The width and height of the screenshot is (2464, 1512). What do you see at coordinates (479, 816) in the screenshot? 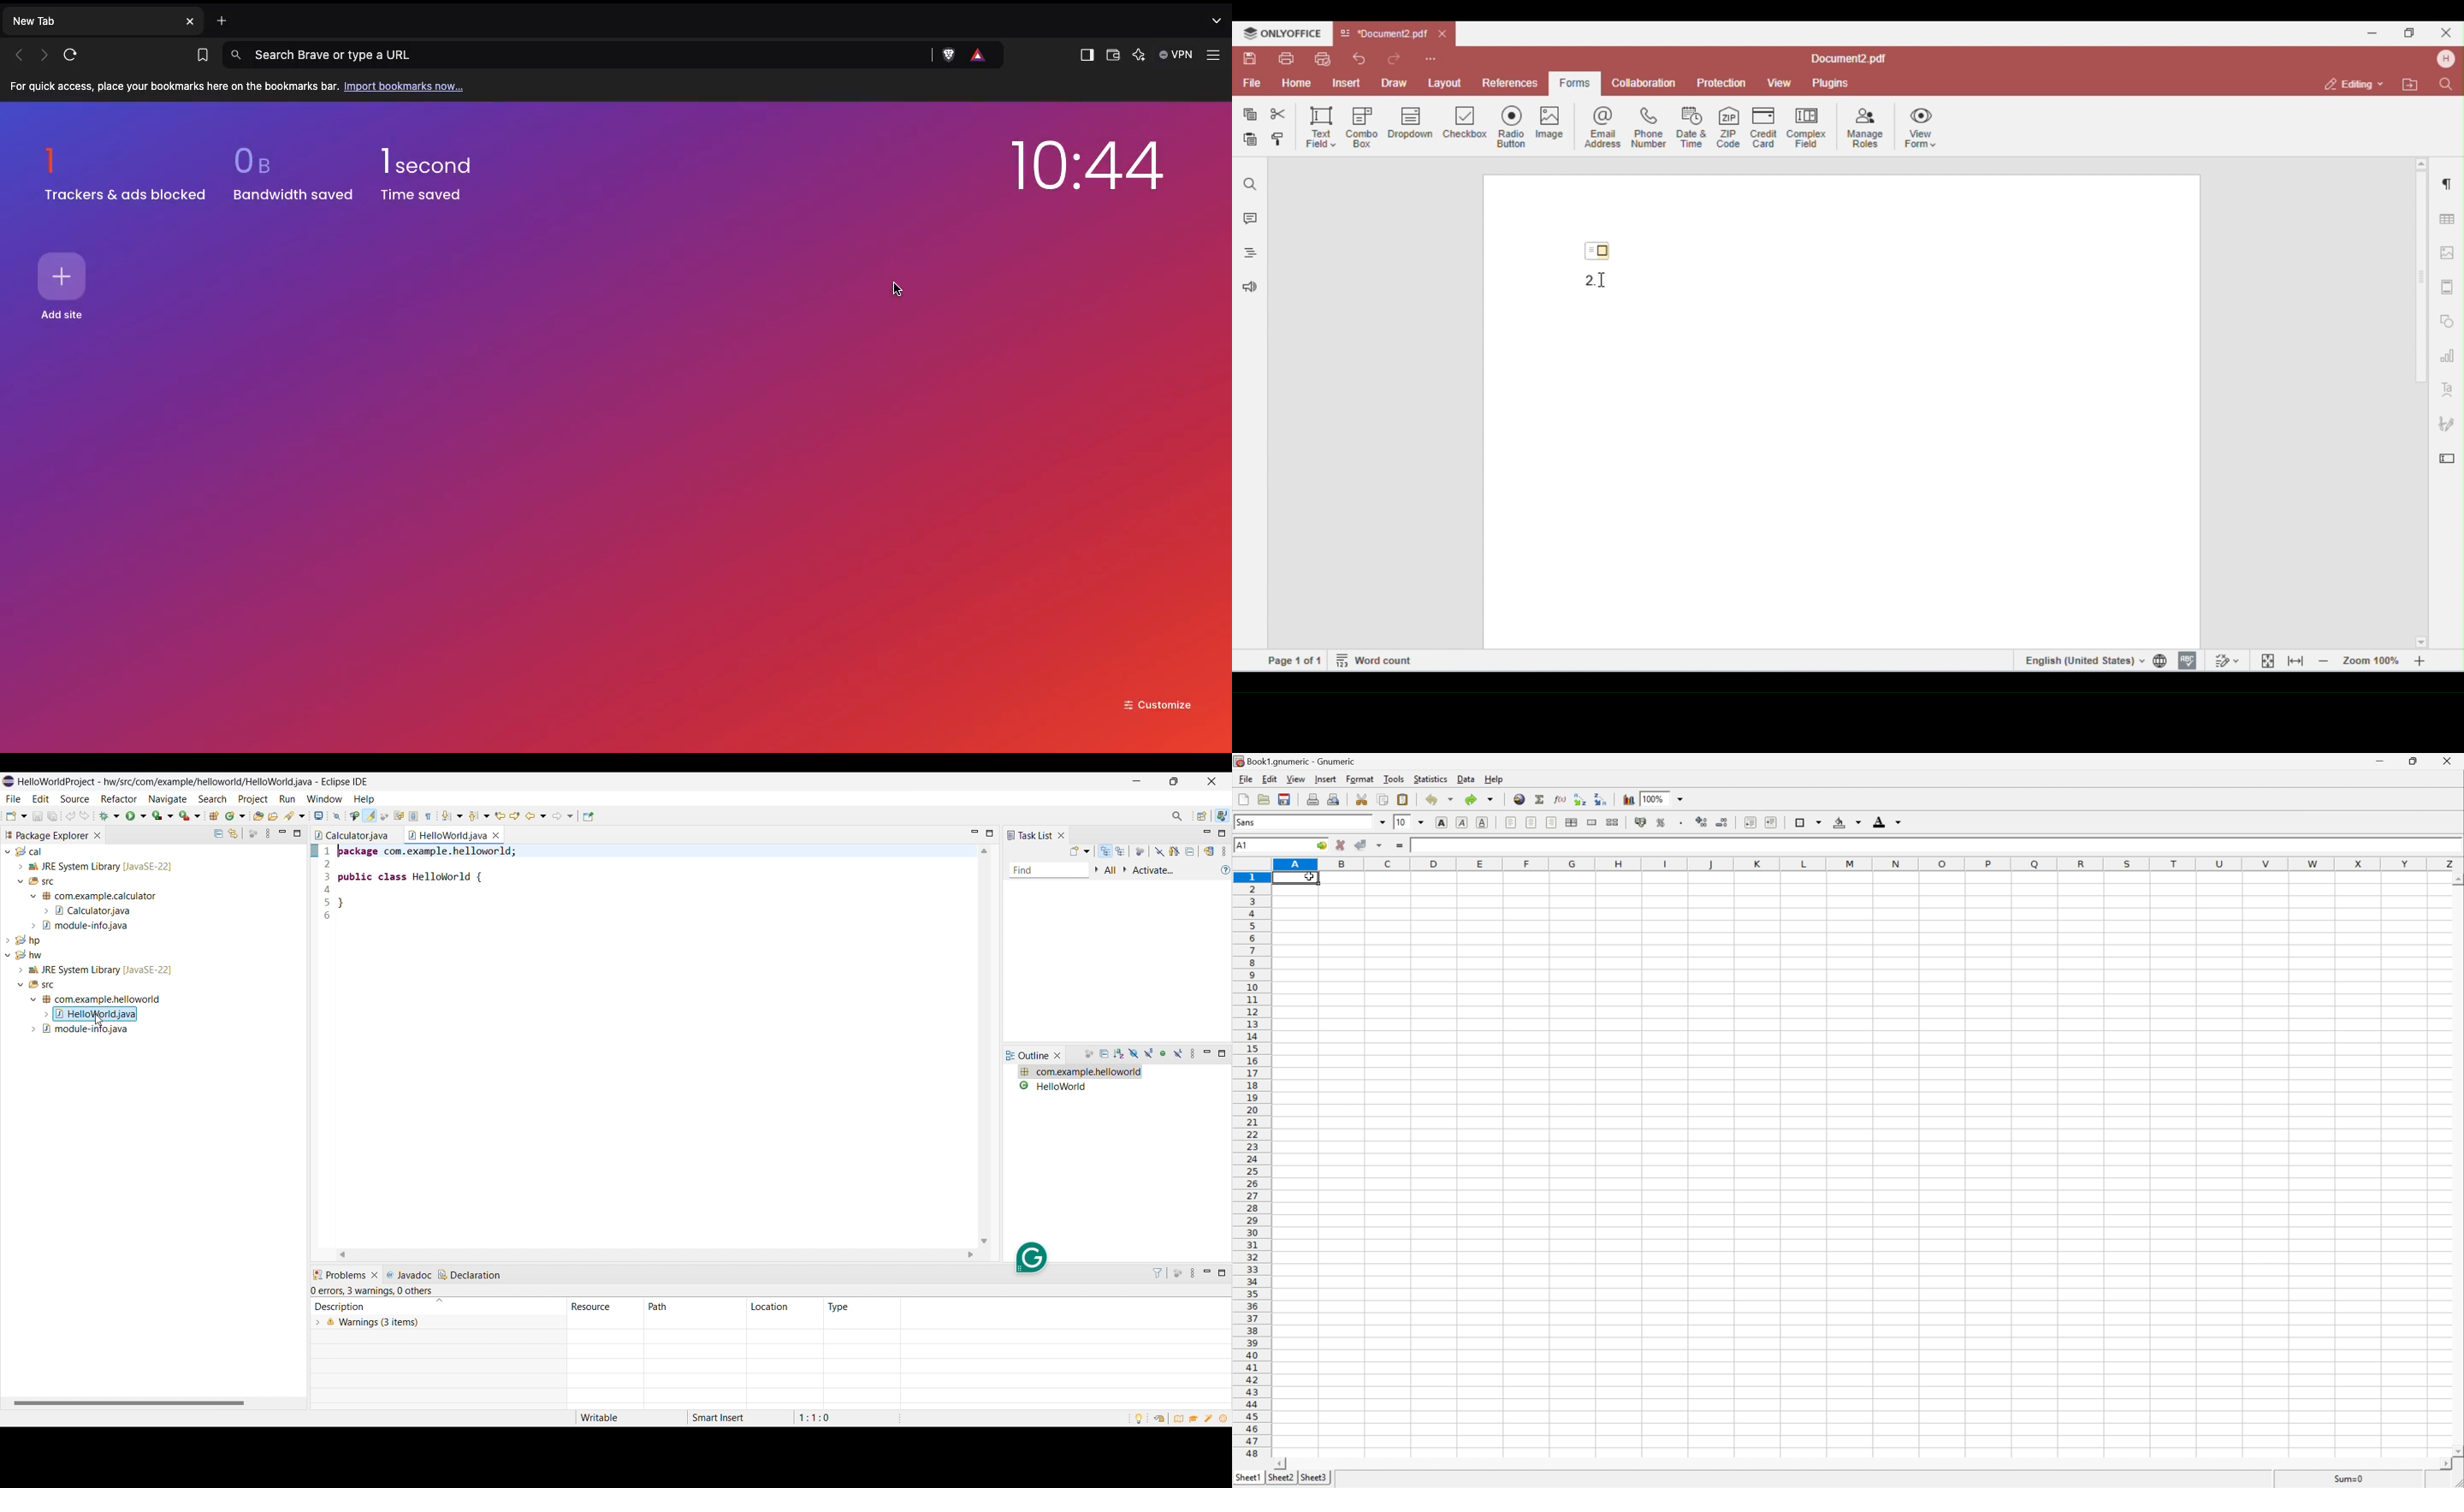
I see `Previous annotation options` at bounding box center [479, 816].